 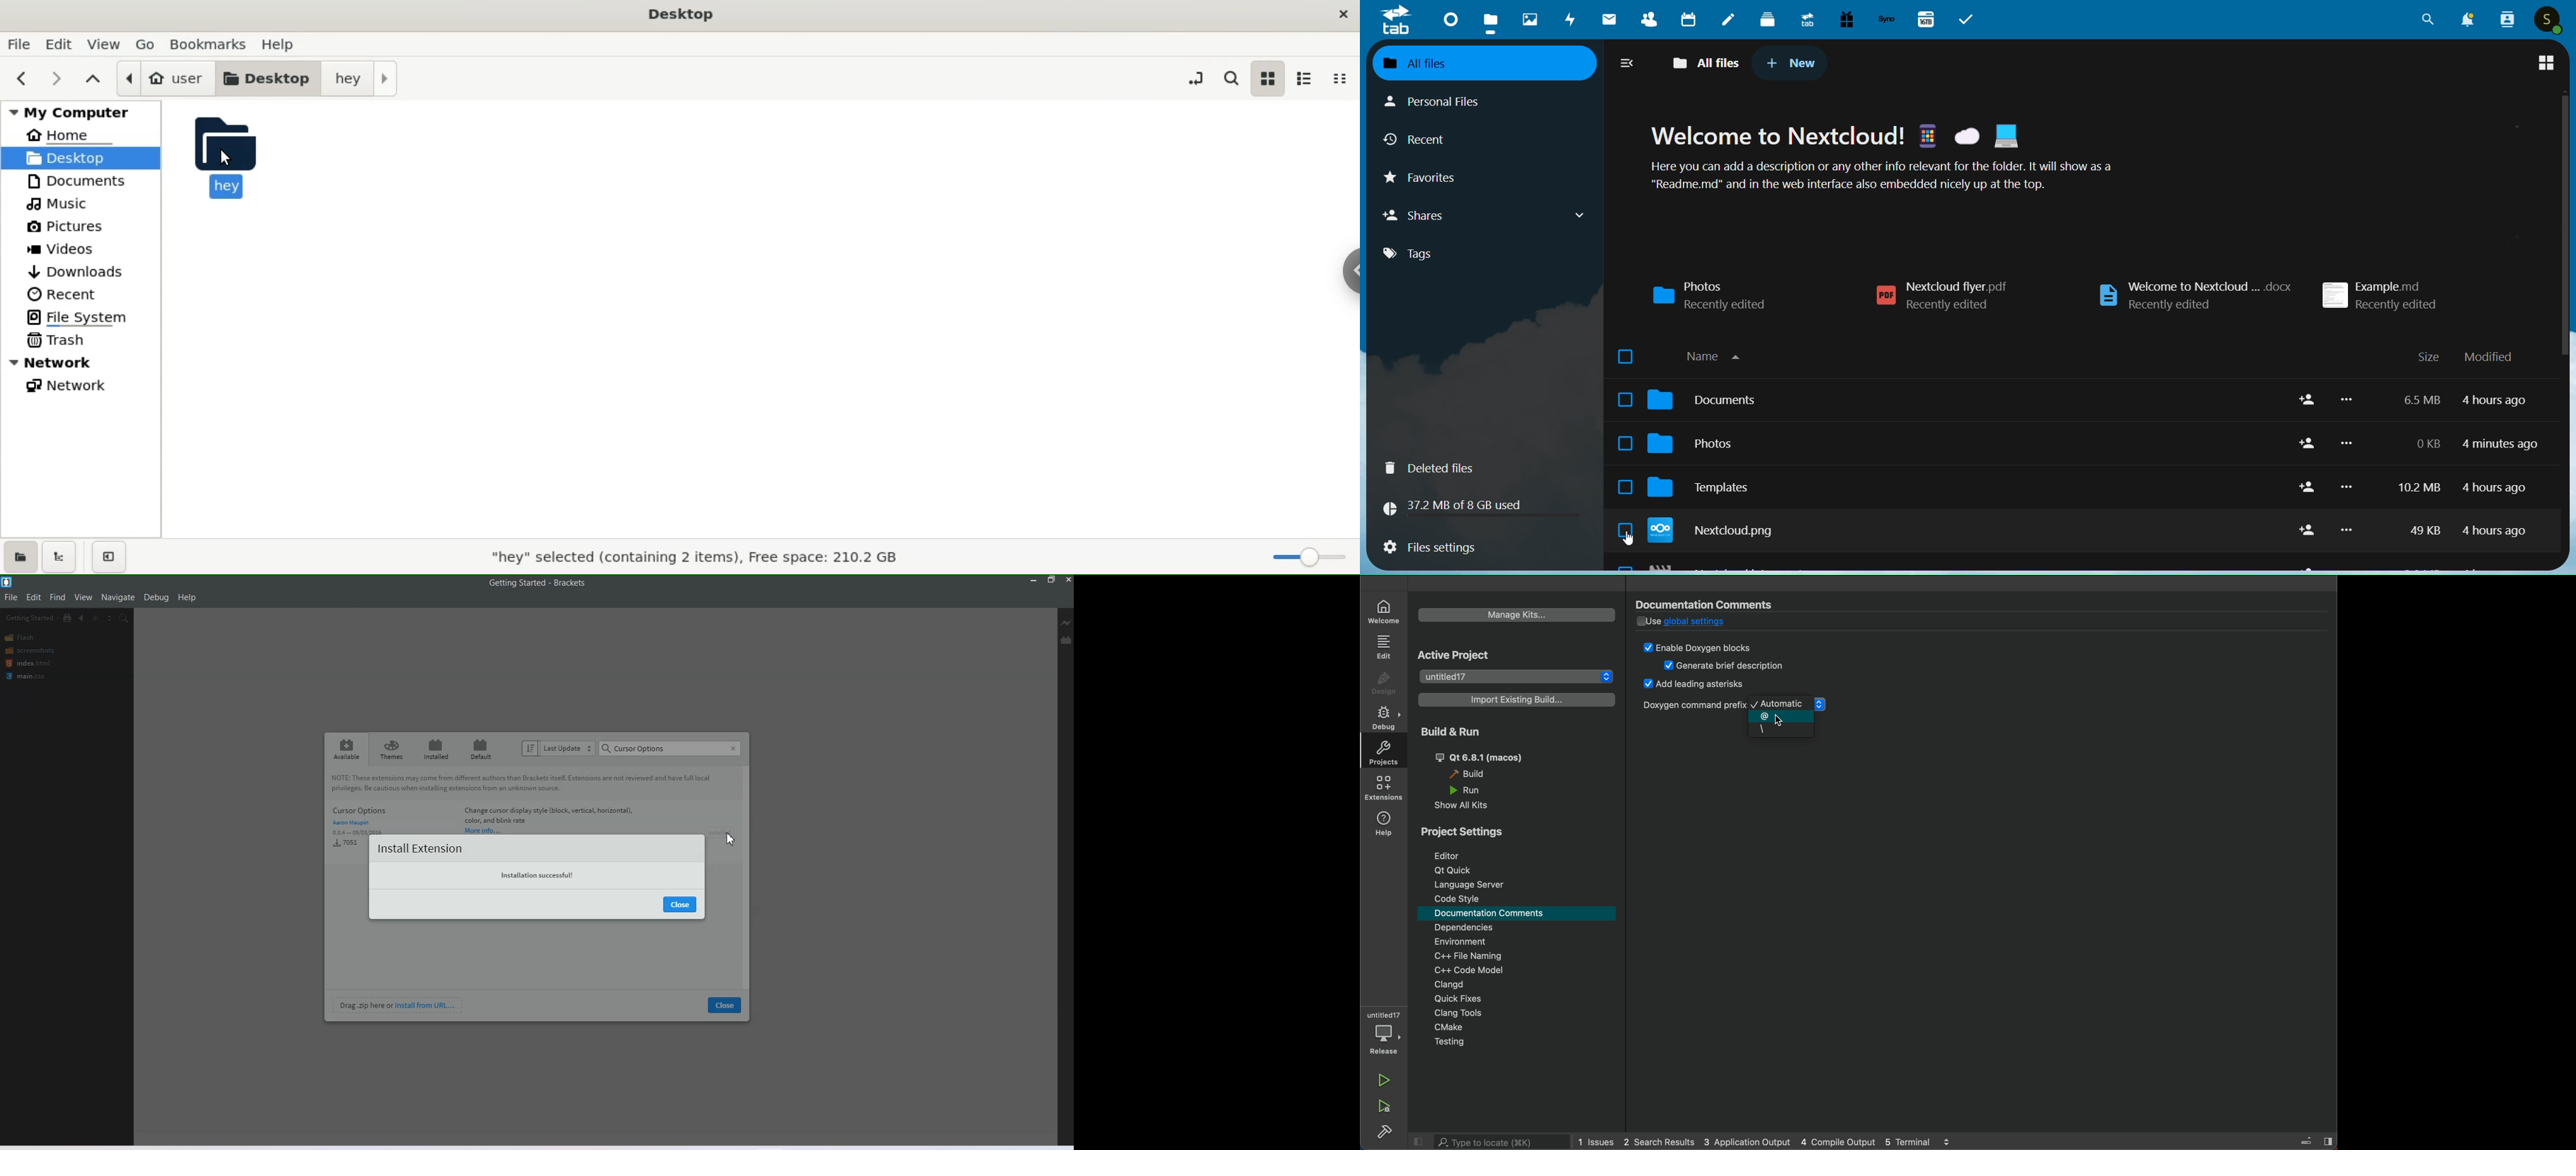 What do you see at coordinates (1267, 79) in the screenshot?
I see `icon view` at bounding box center [1267, 79].